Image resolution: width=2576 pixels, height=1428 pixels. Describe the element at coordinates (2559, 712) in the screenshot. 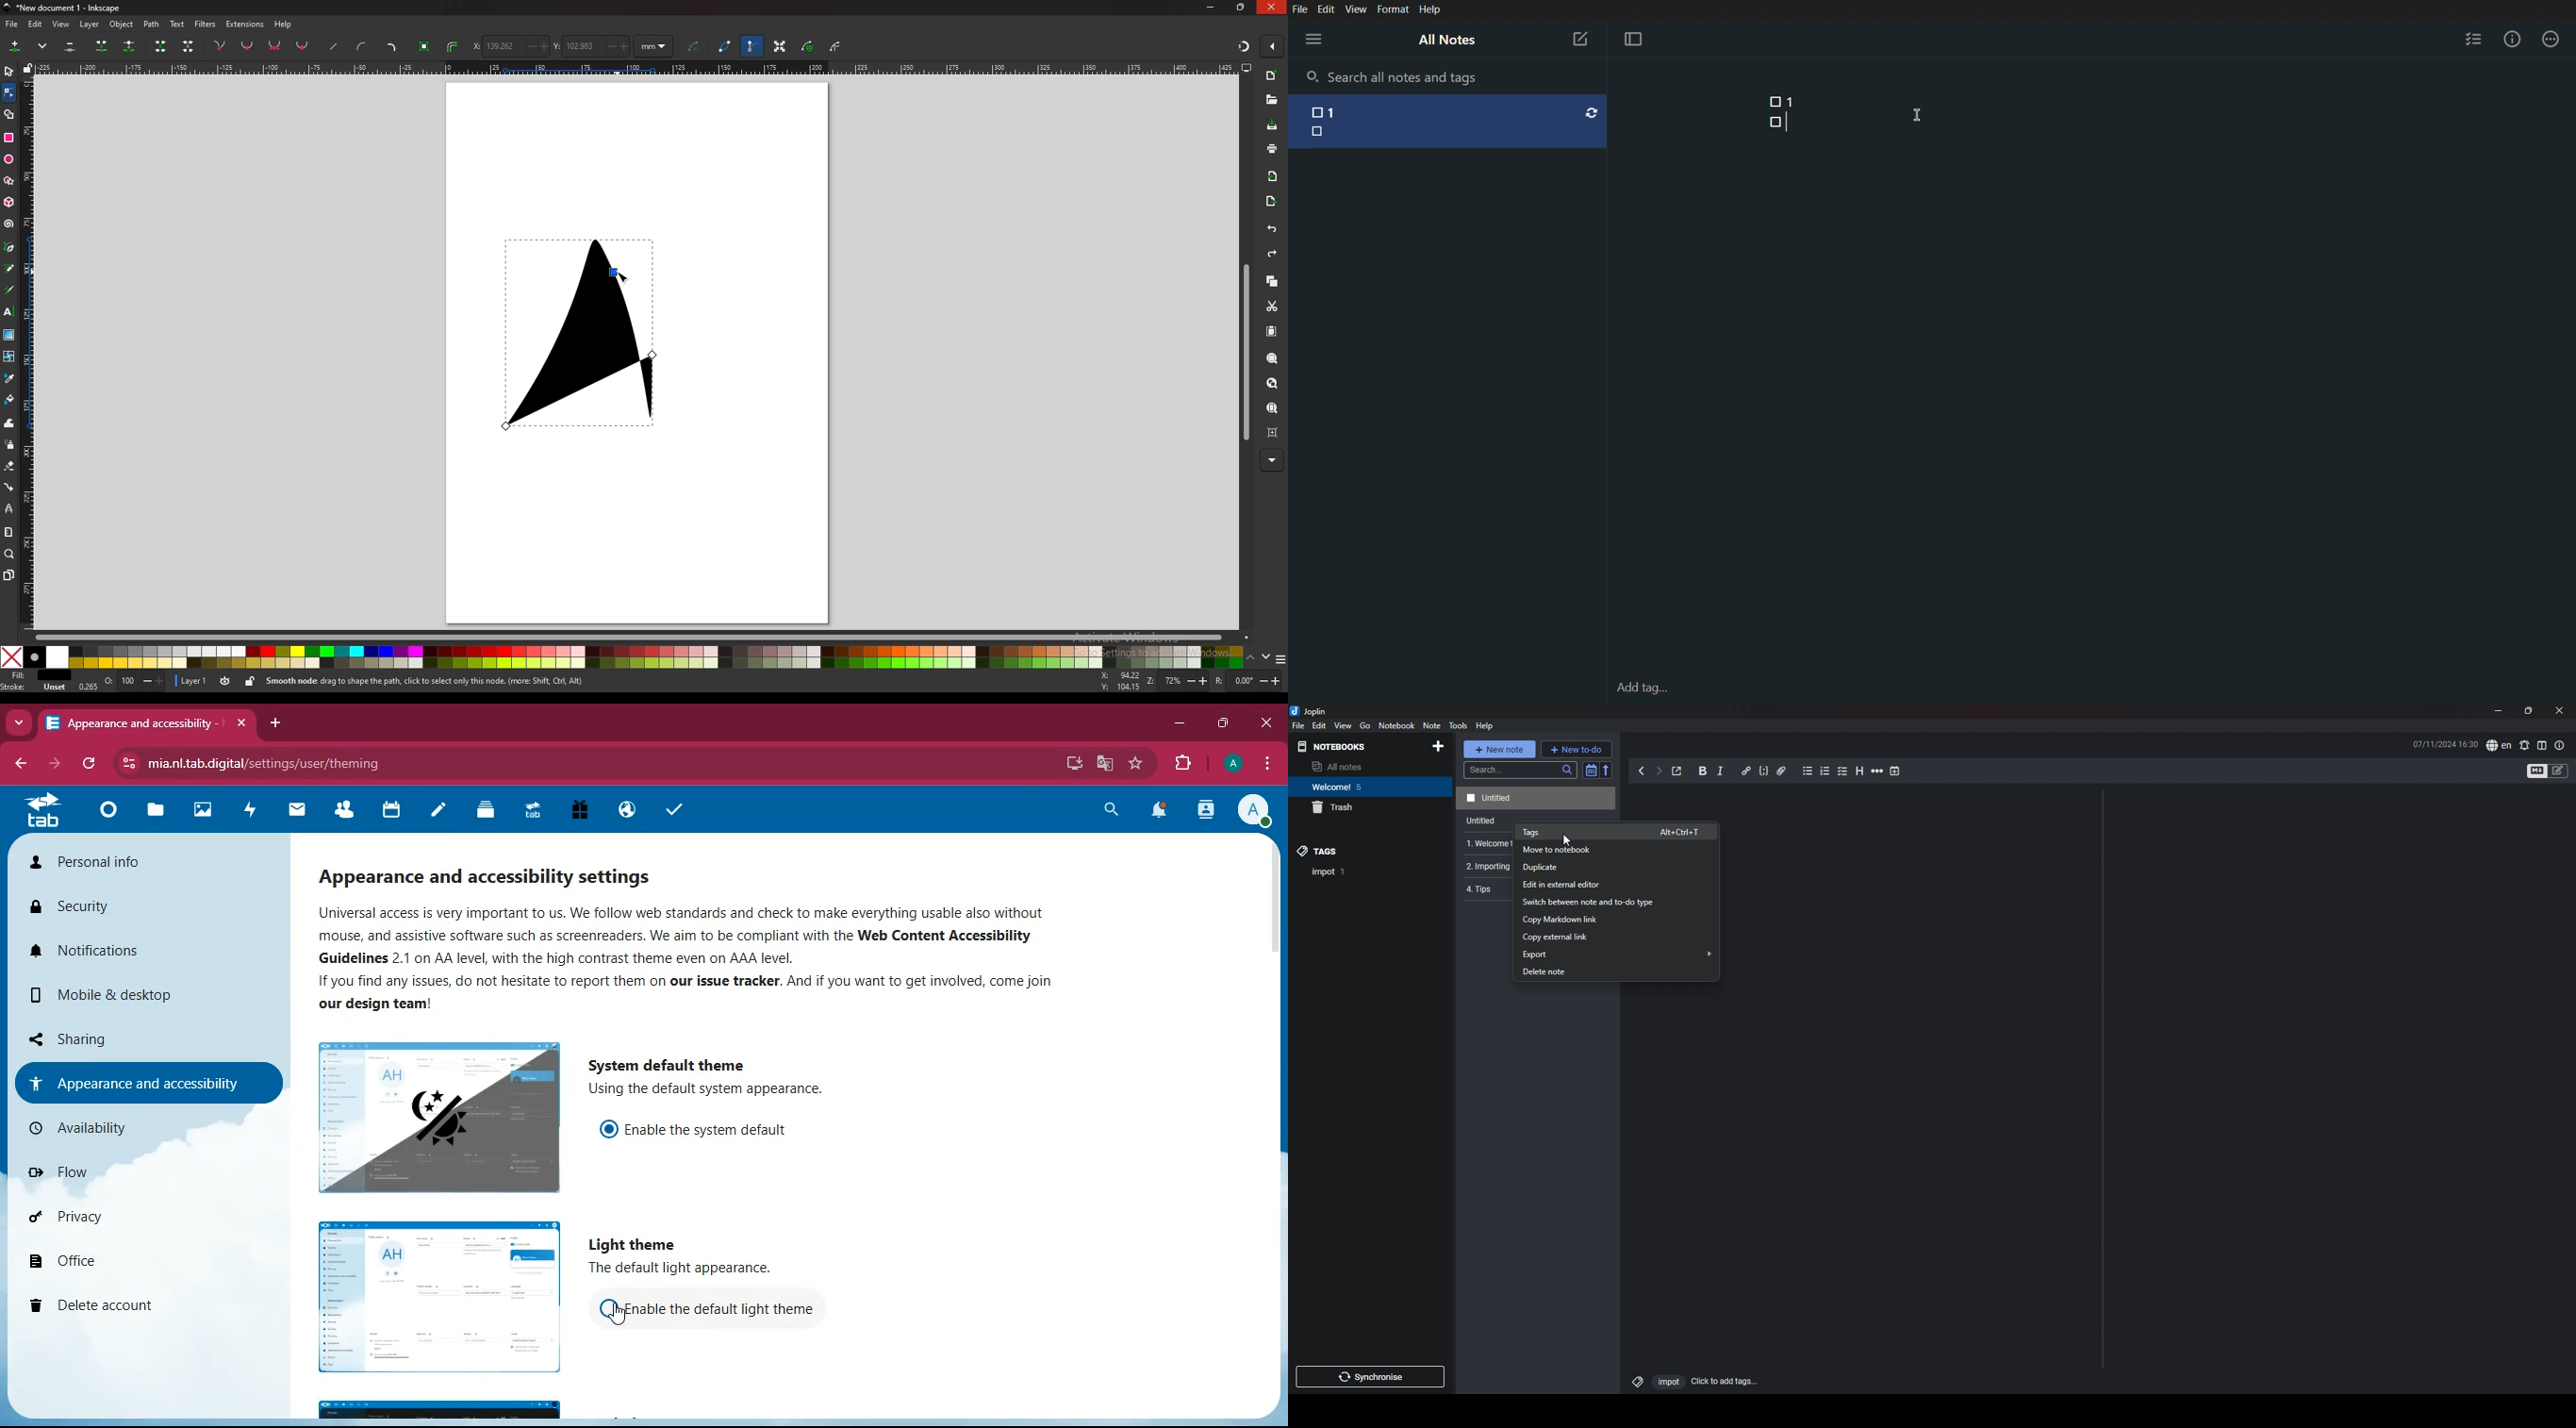

I see `close` at that location.